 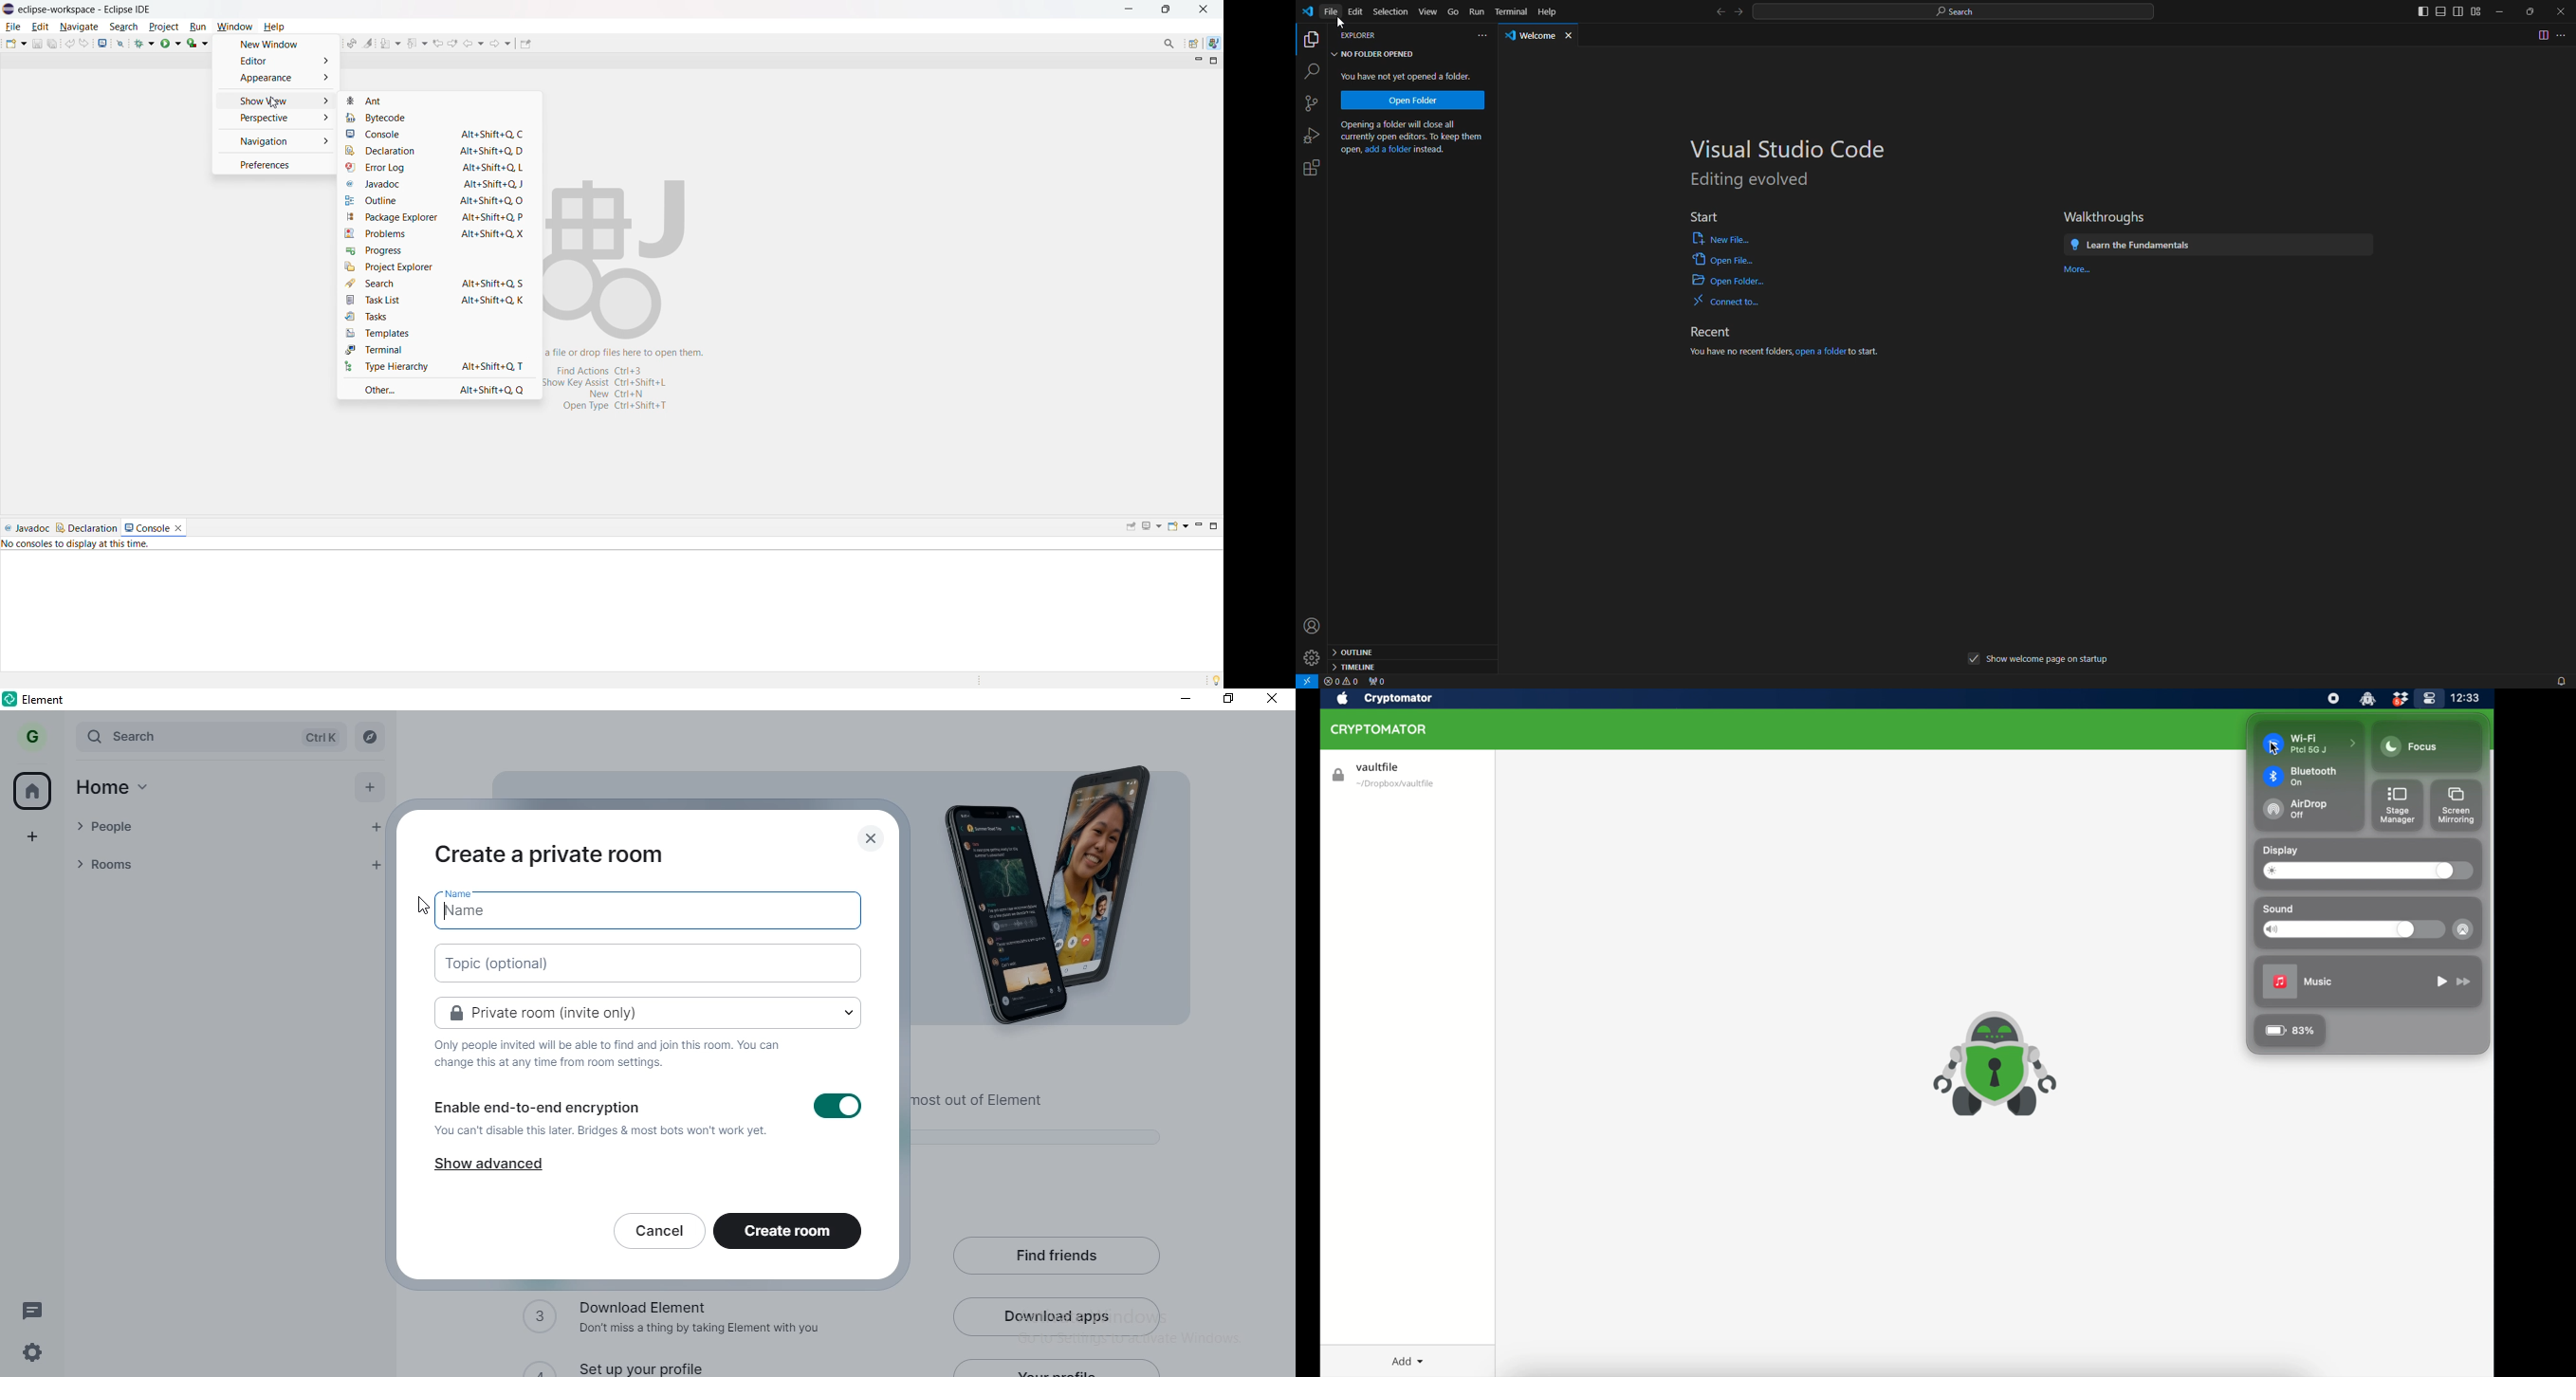 I want to click on source control, so click(x=1316, y=104).